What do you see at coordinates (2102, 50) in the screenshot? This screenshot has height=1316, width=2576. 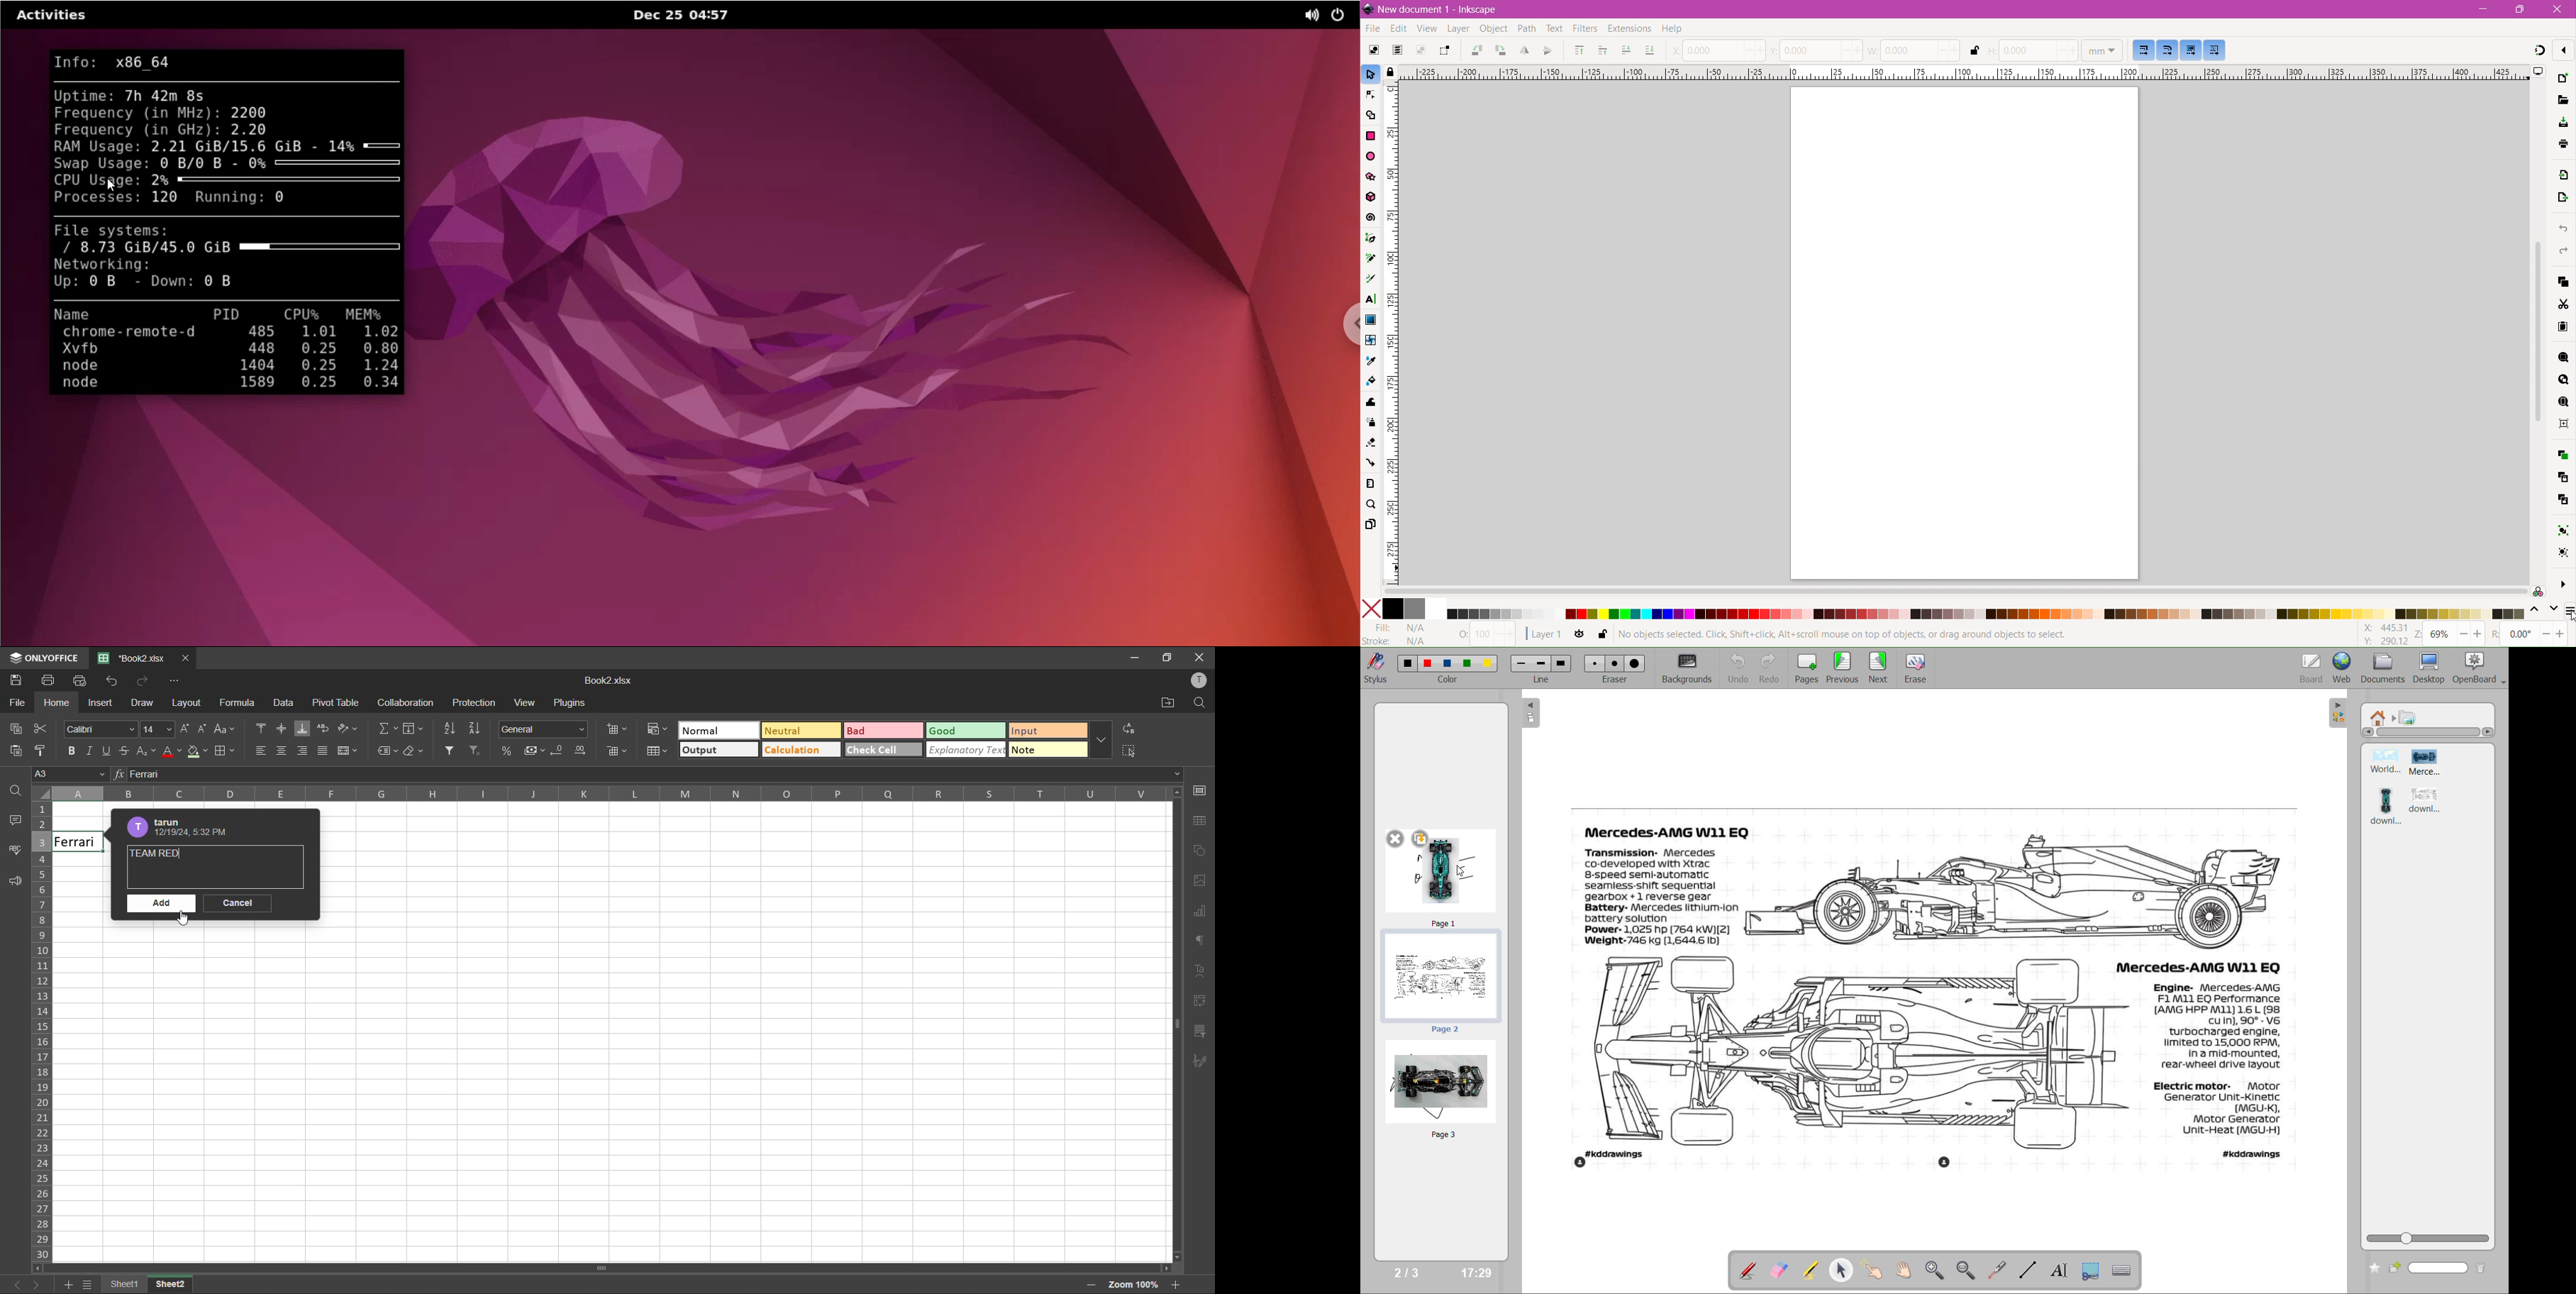 I see `Set Ruler dimension` at bounding box center [2102, 50].